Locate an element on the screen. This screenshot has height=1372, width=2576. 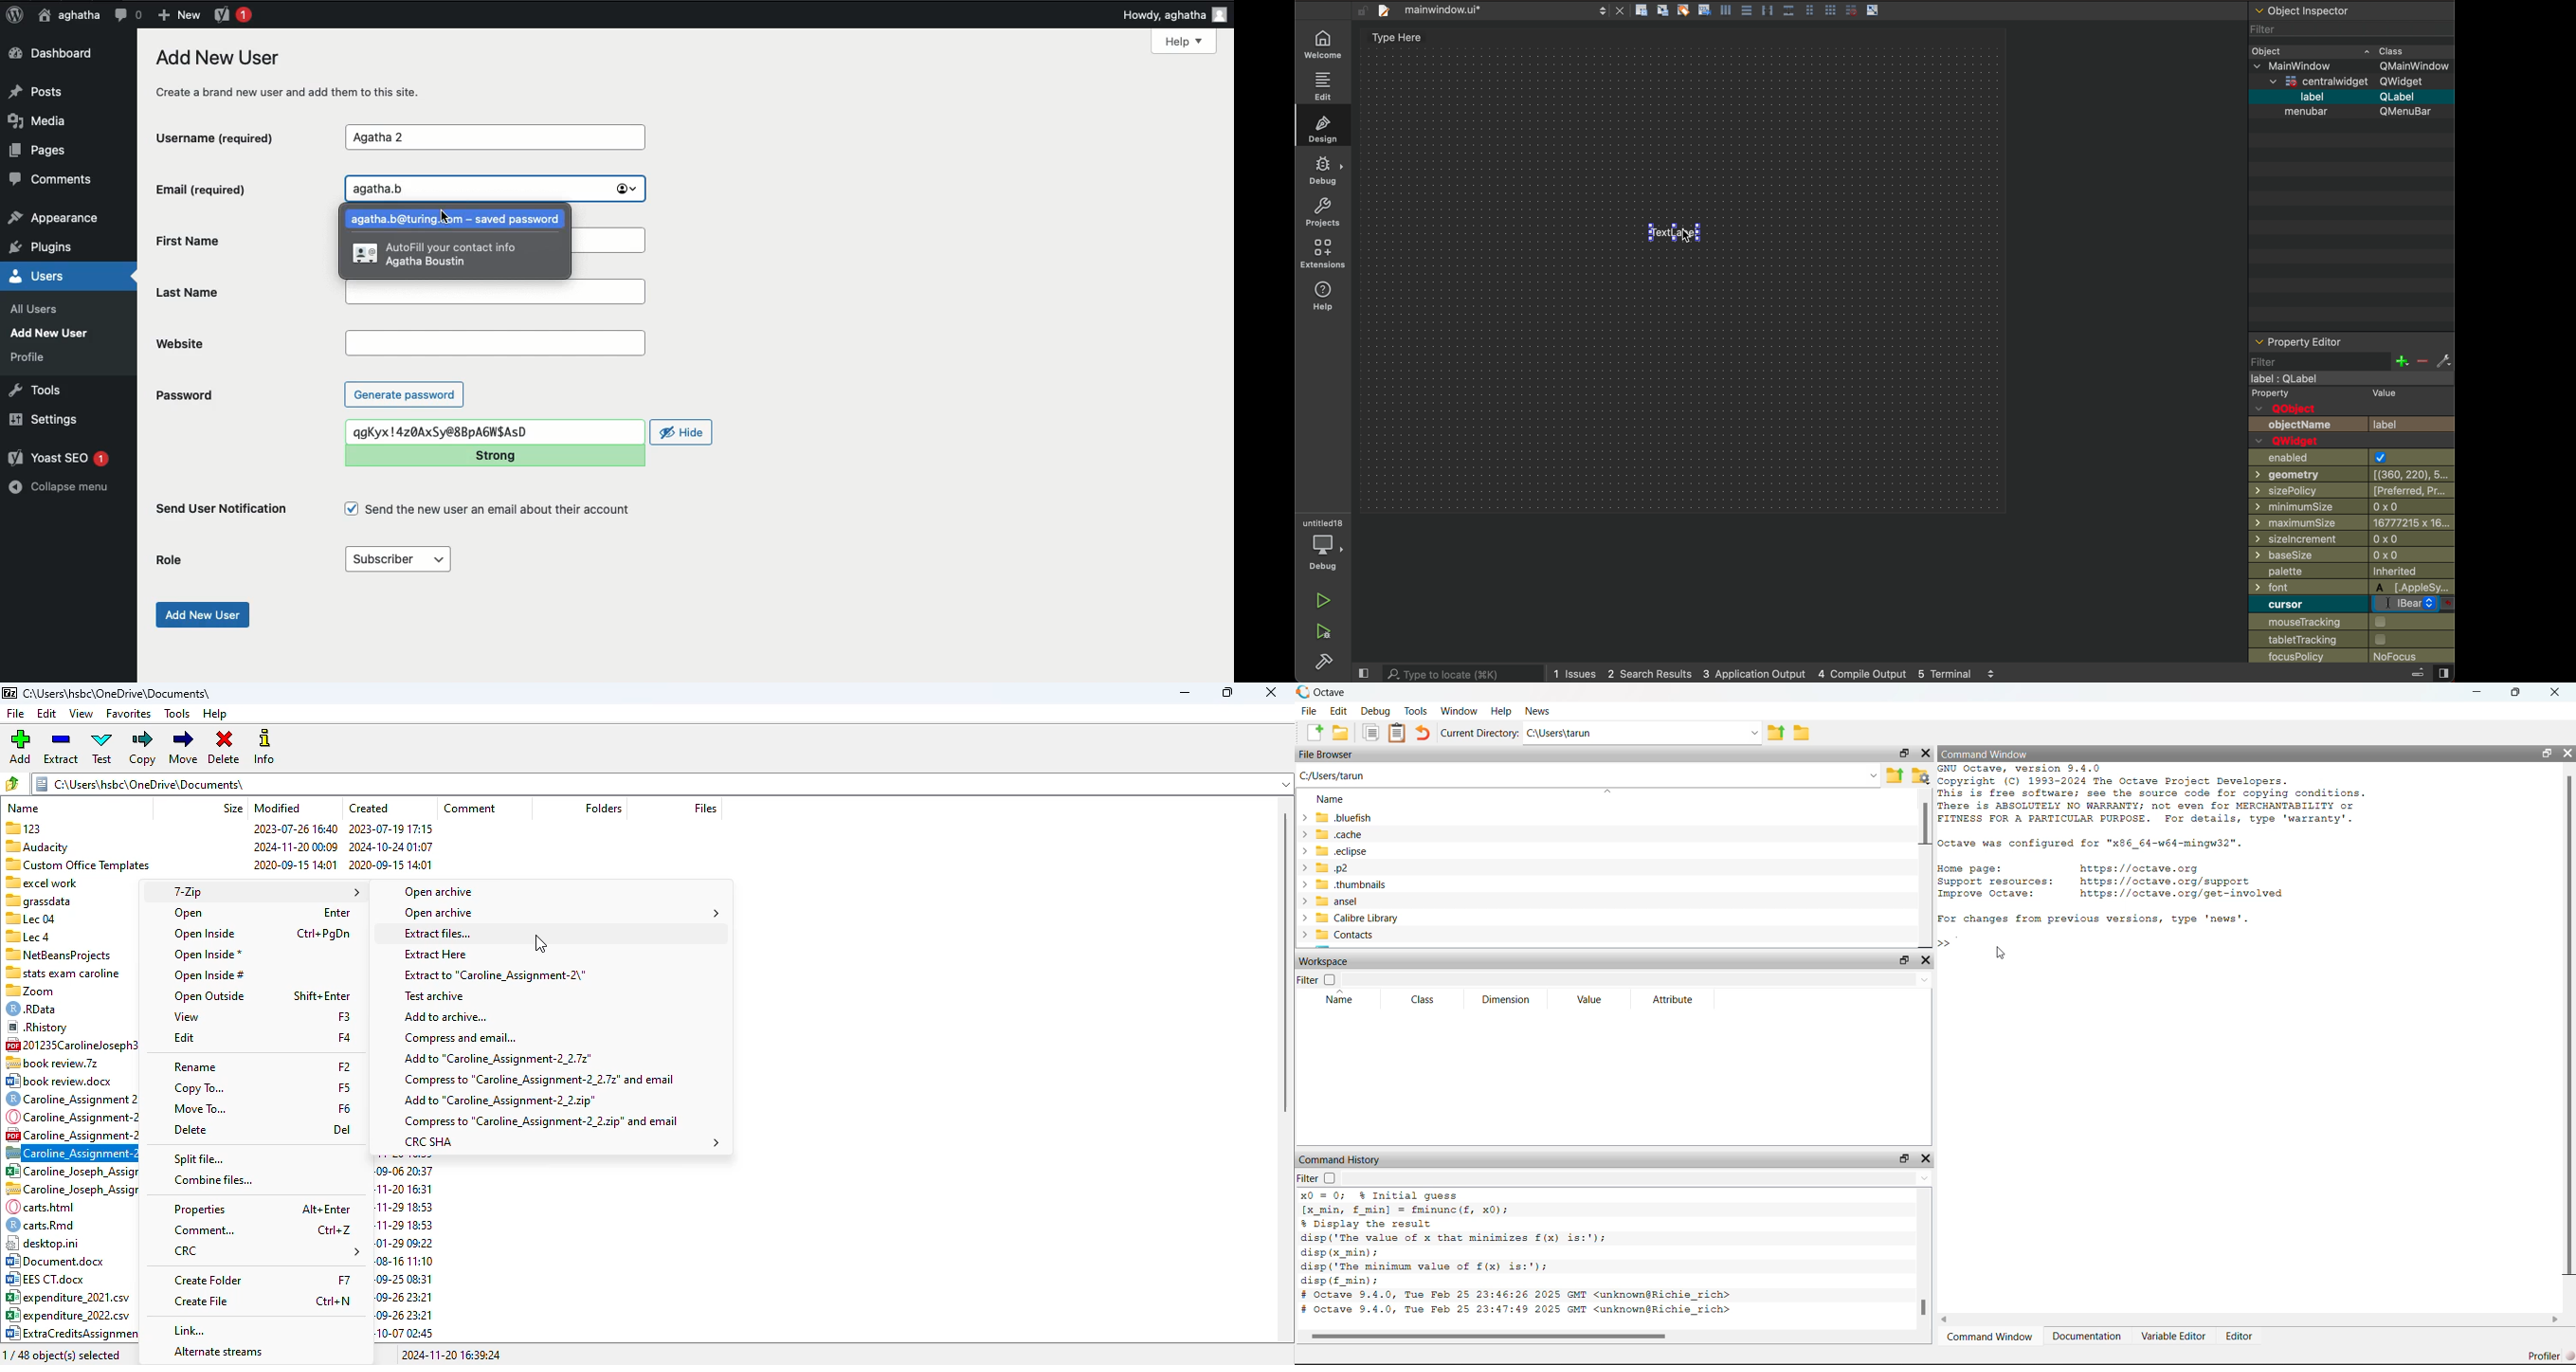
Yoast is located at coordinates (231, 14).